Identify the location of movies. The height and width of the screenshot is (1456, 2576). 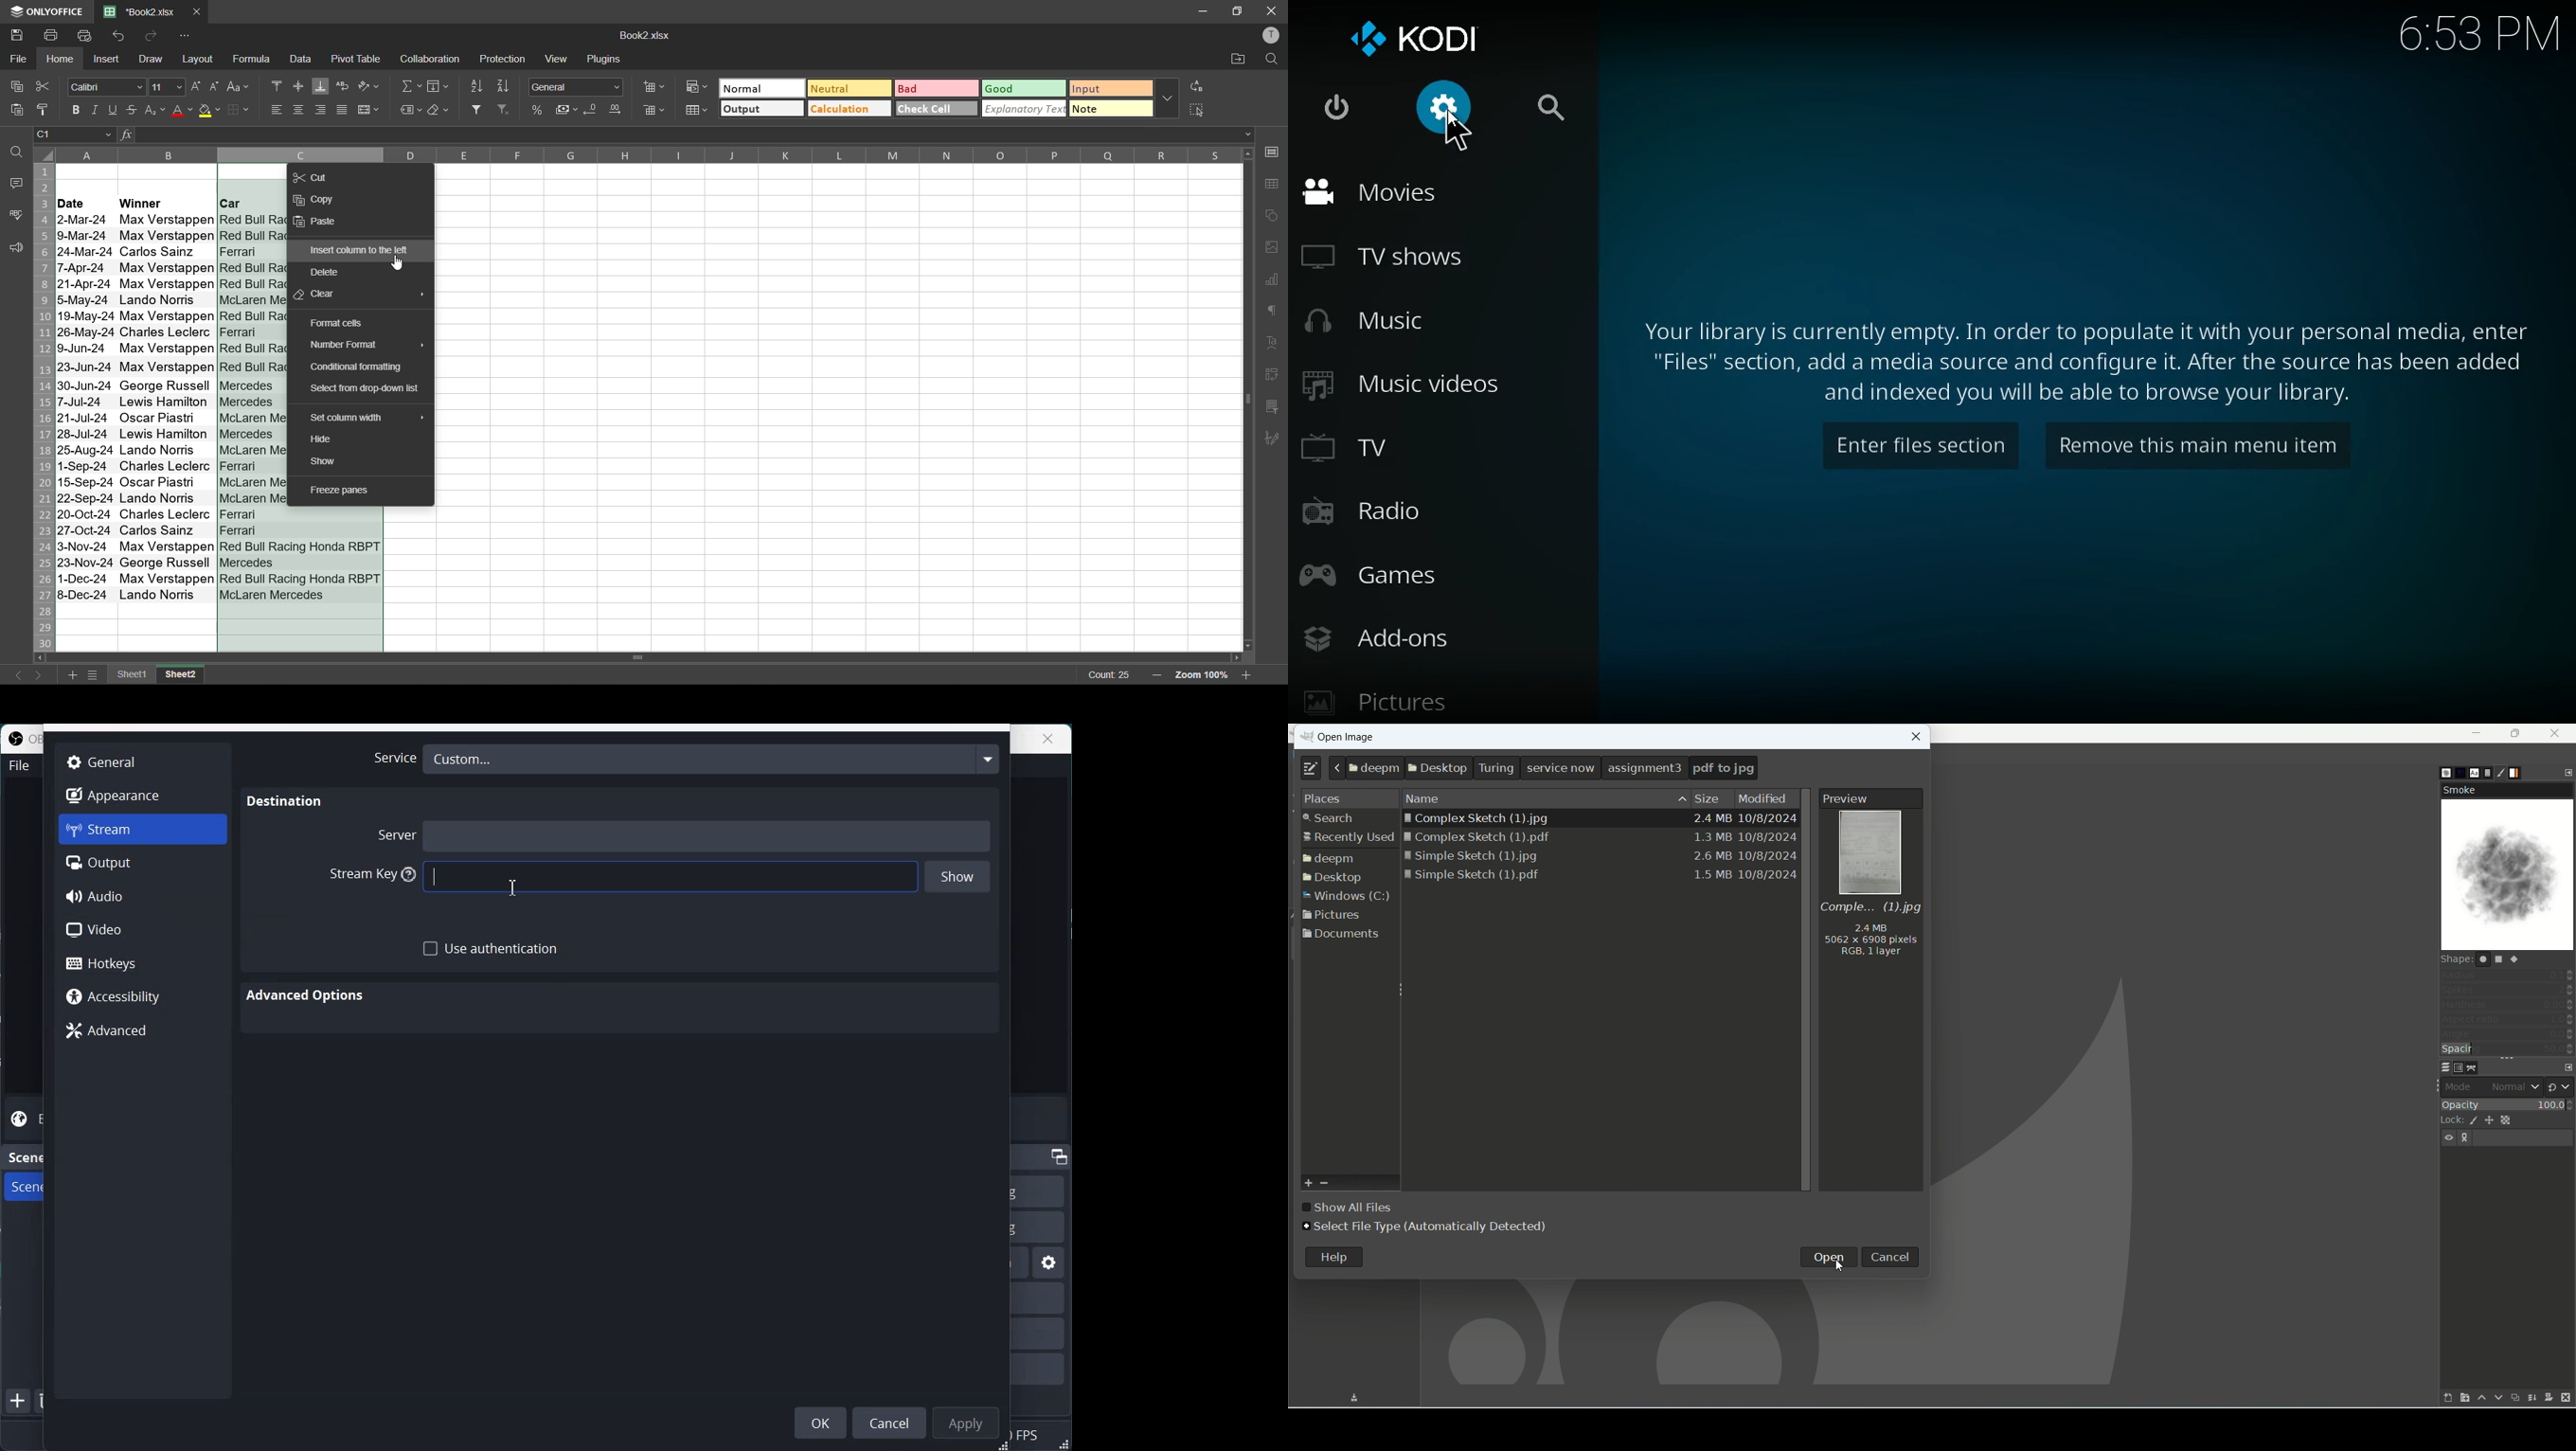
(1407, 192).